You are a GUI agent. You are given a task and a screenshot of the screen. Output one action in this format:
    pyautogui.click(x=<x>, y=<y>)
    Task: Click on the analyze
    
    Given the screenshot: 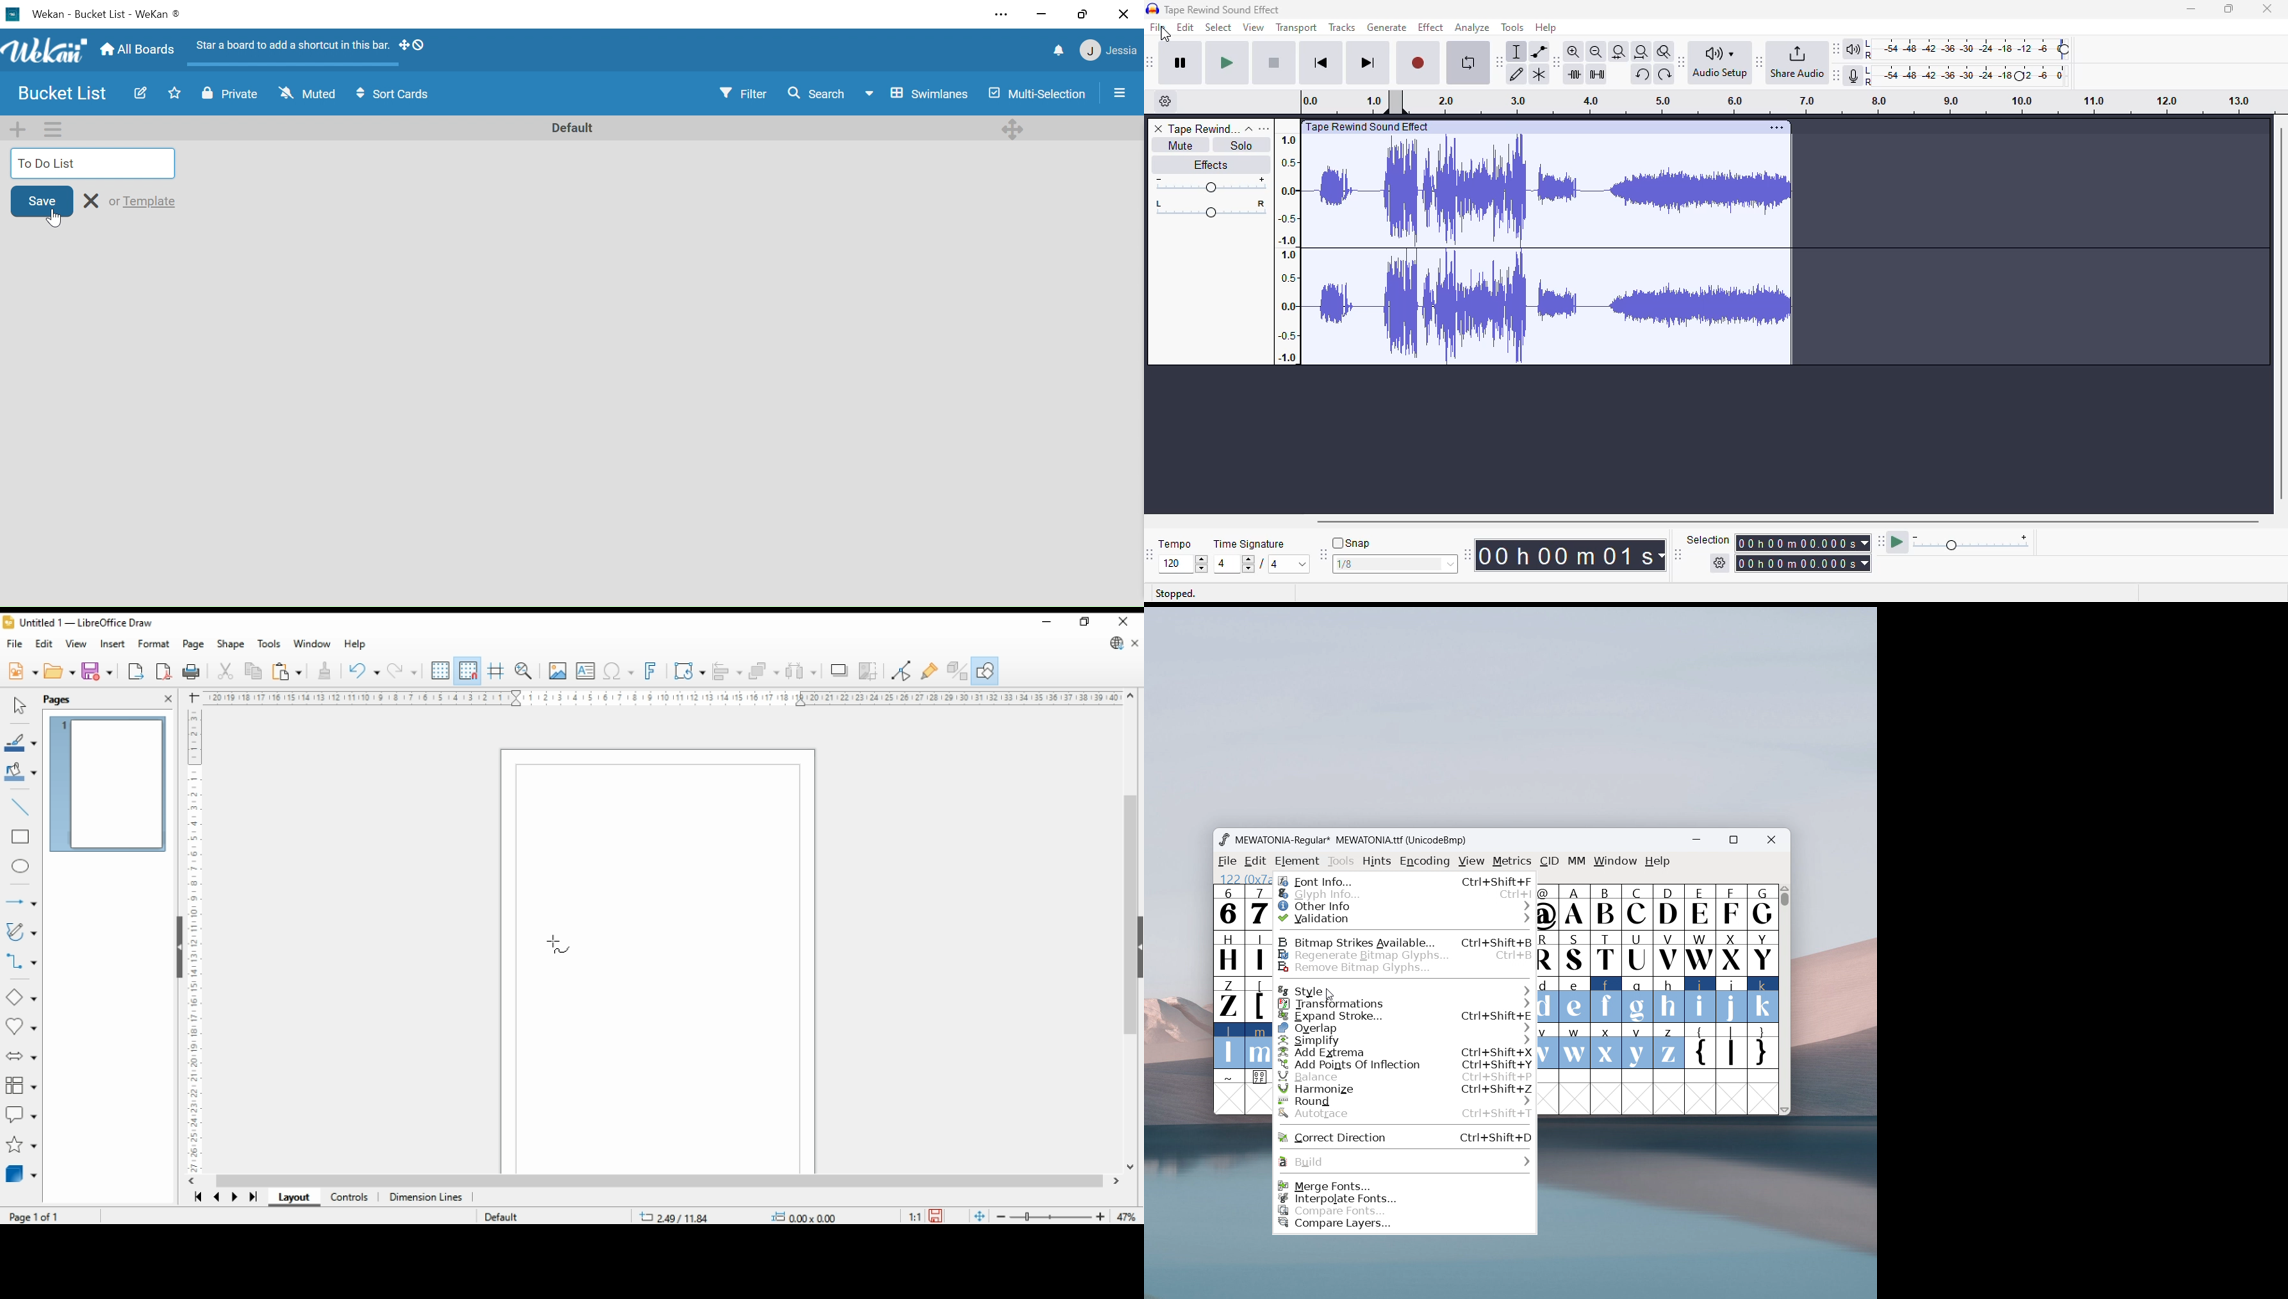 What is the action you would take?
    pyautogui.click(x=1473, y=28)
    